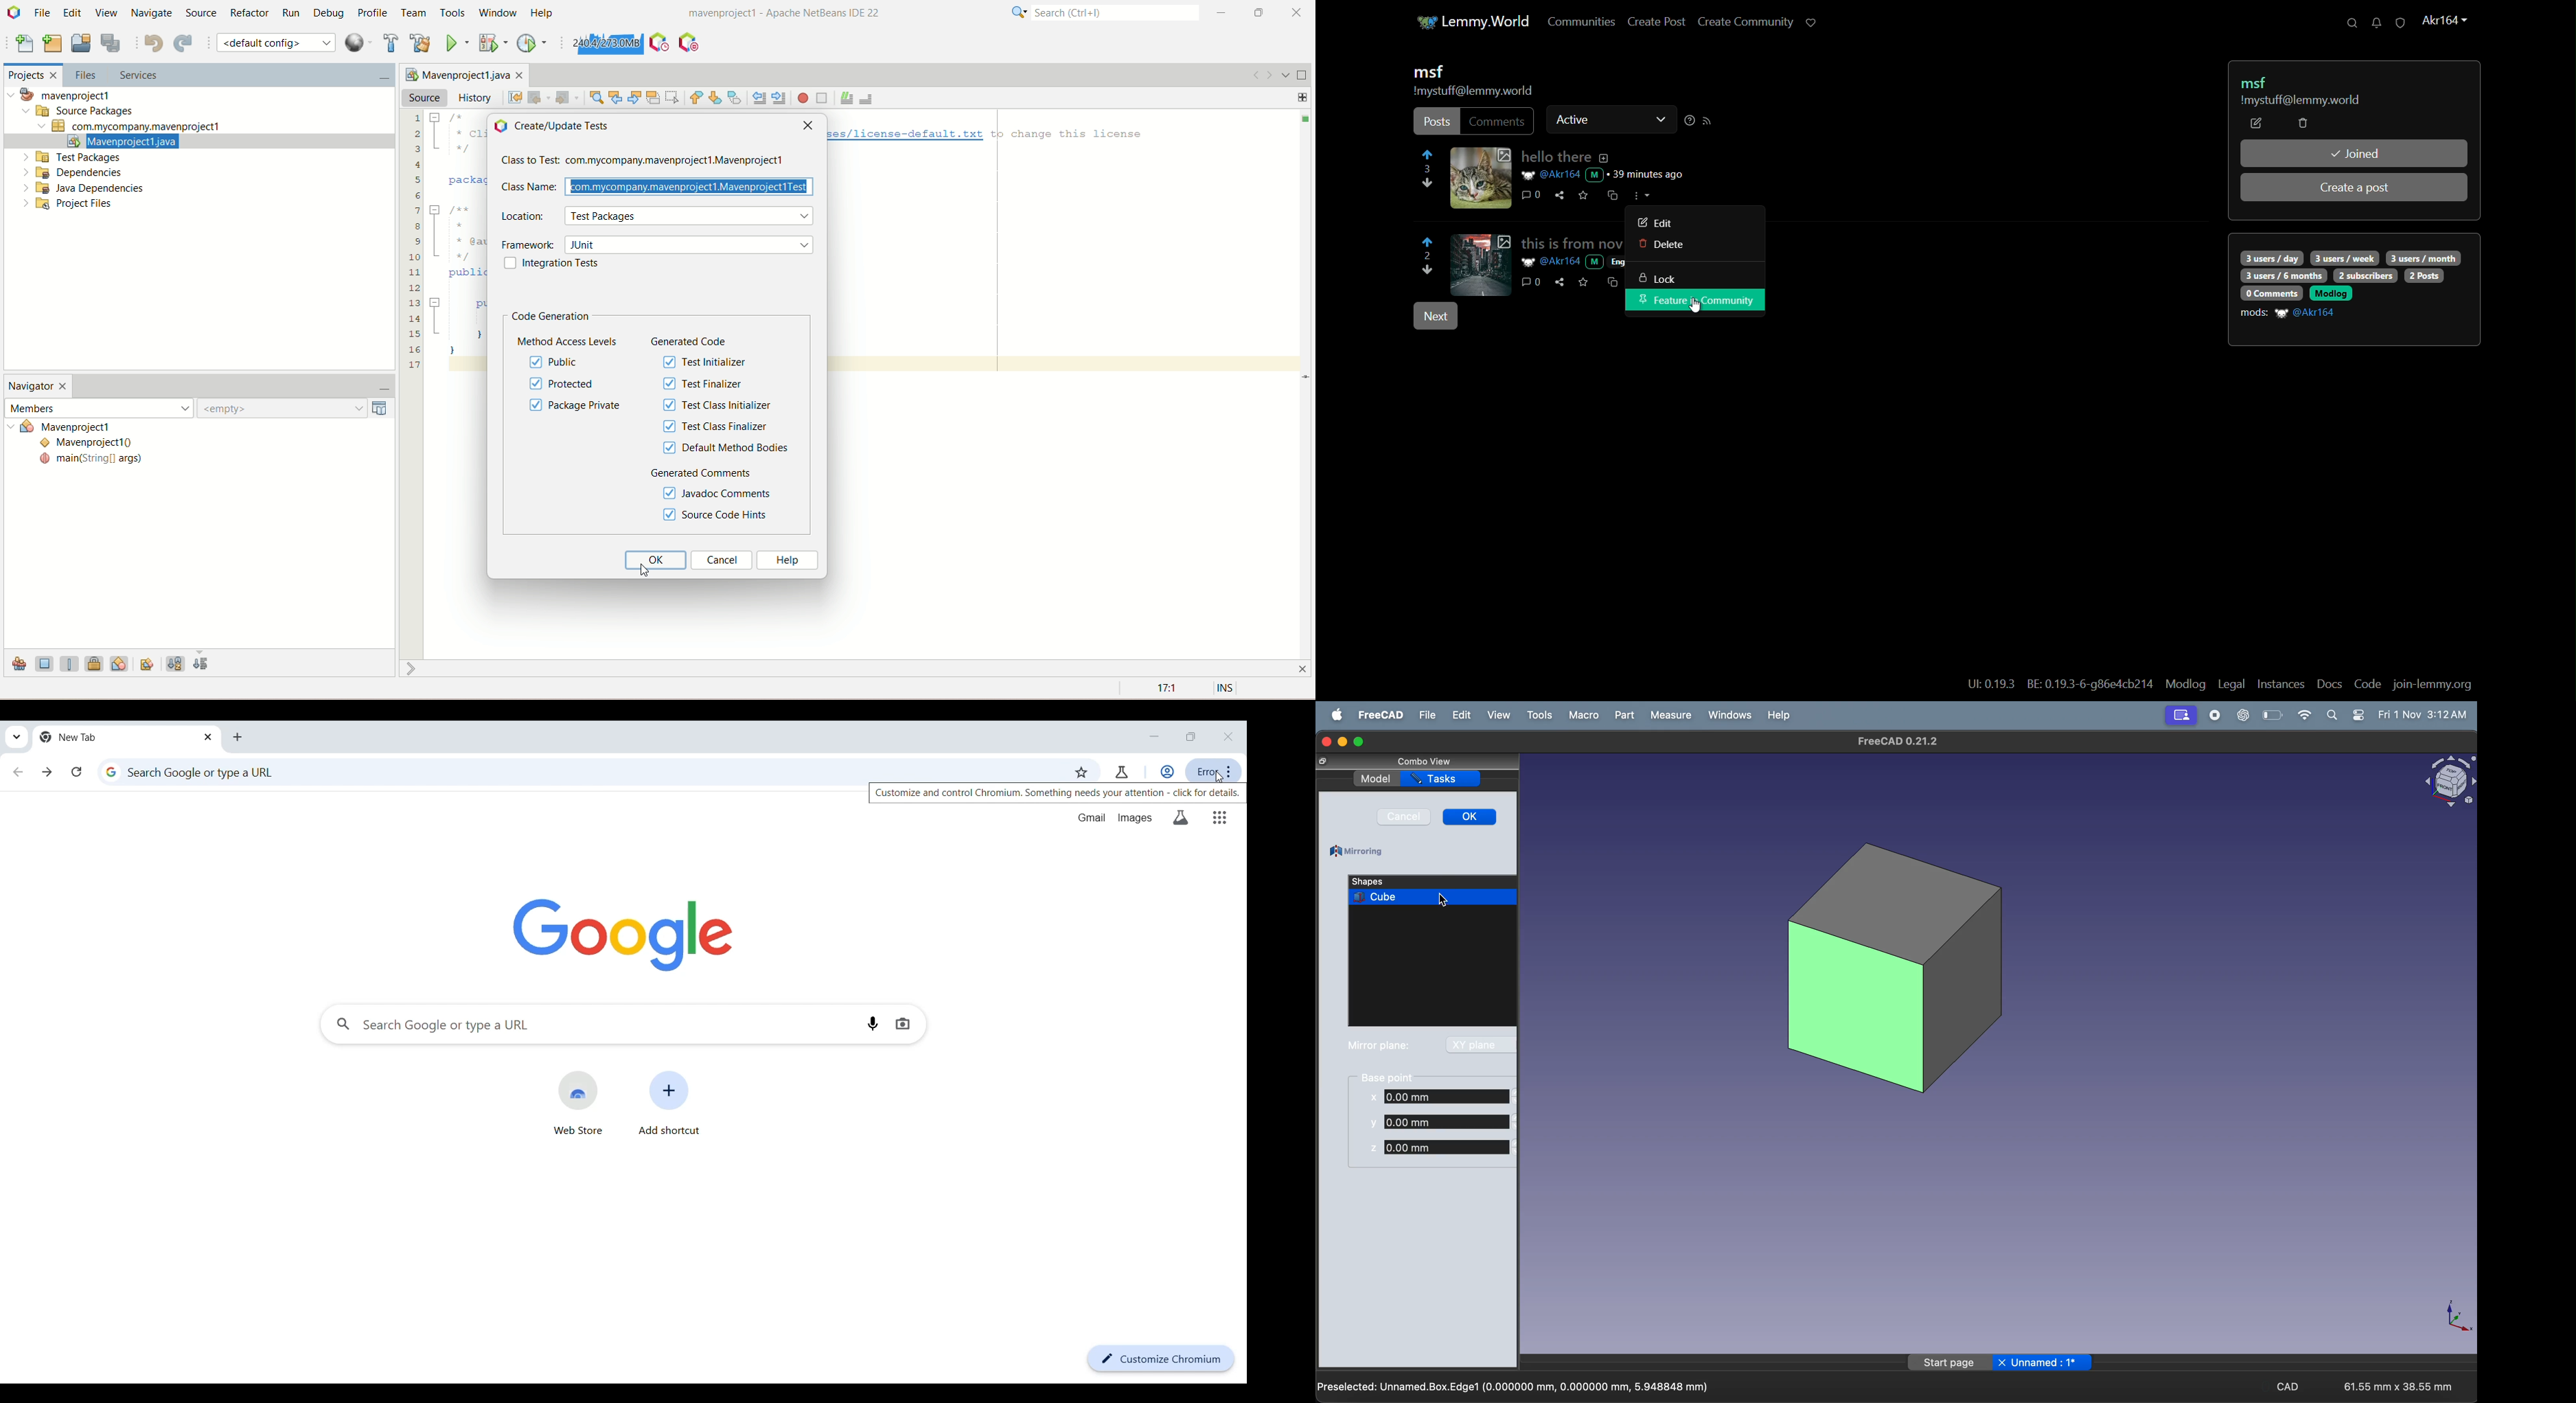 The width and height of the screenshot is (2576, 1428). What do you see at coordinates (238, 738) in the screenshot?
I see `Add new tab` at bounding box center [238, 738].